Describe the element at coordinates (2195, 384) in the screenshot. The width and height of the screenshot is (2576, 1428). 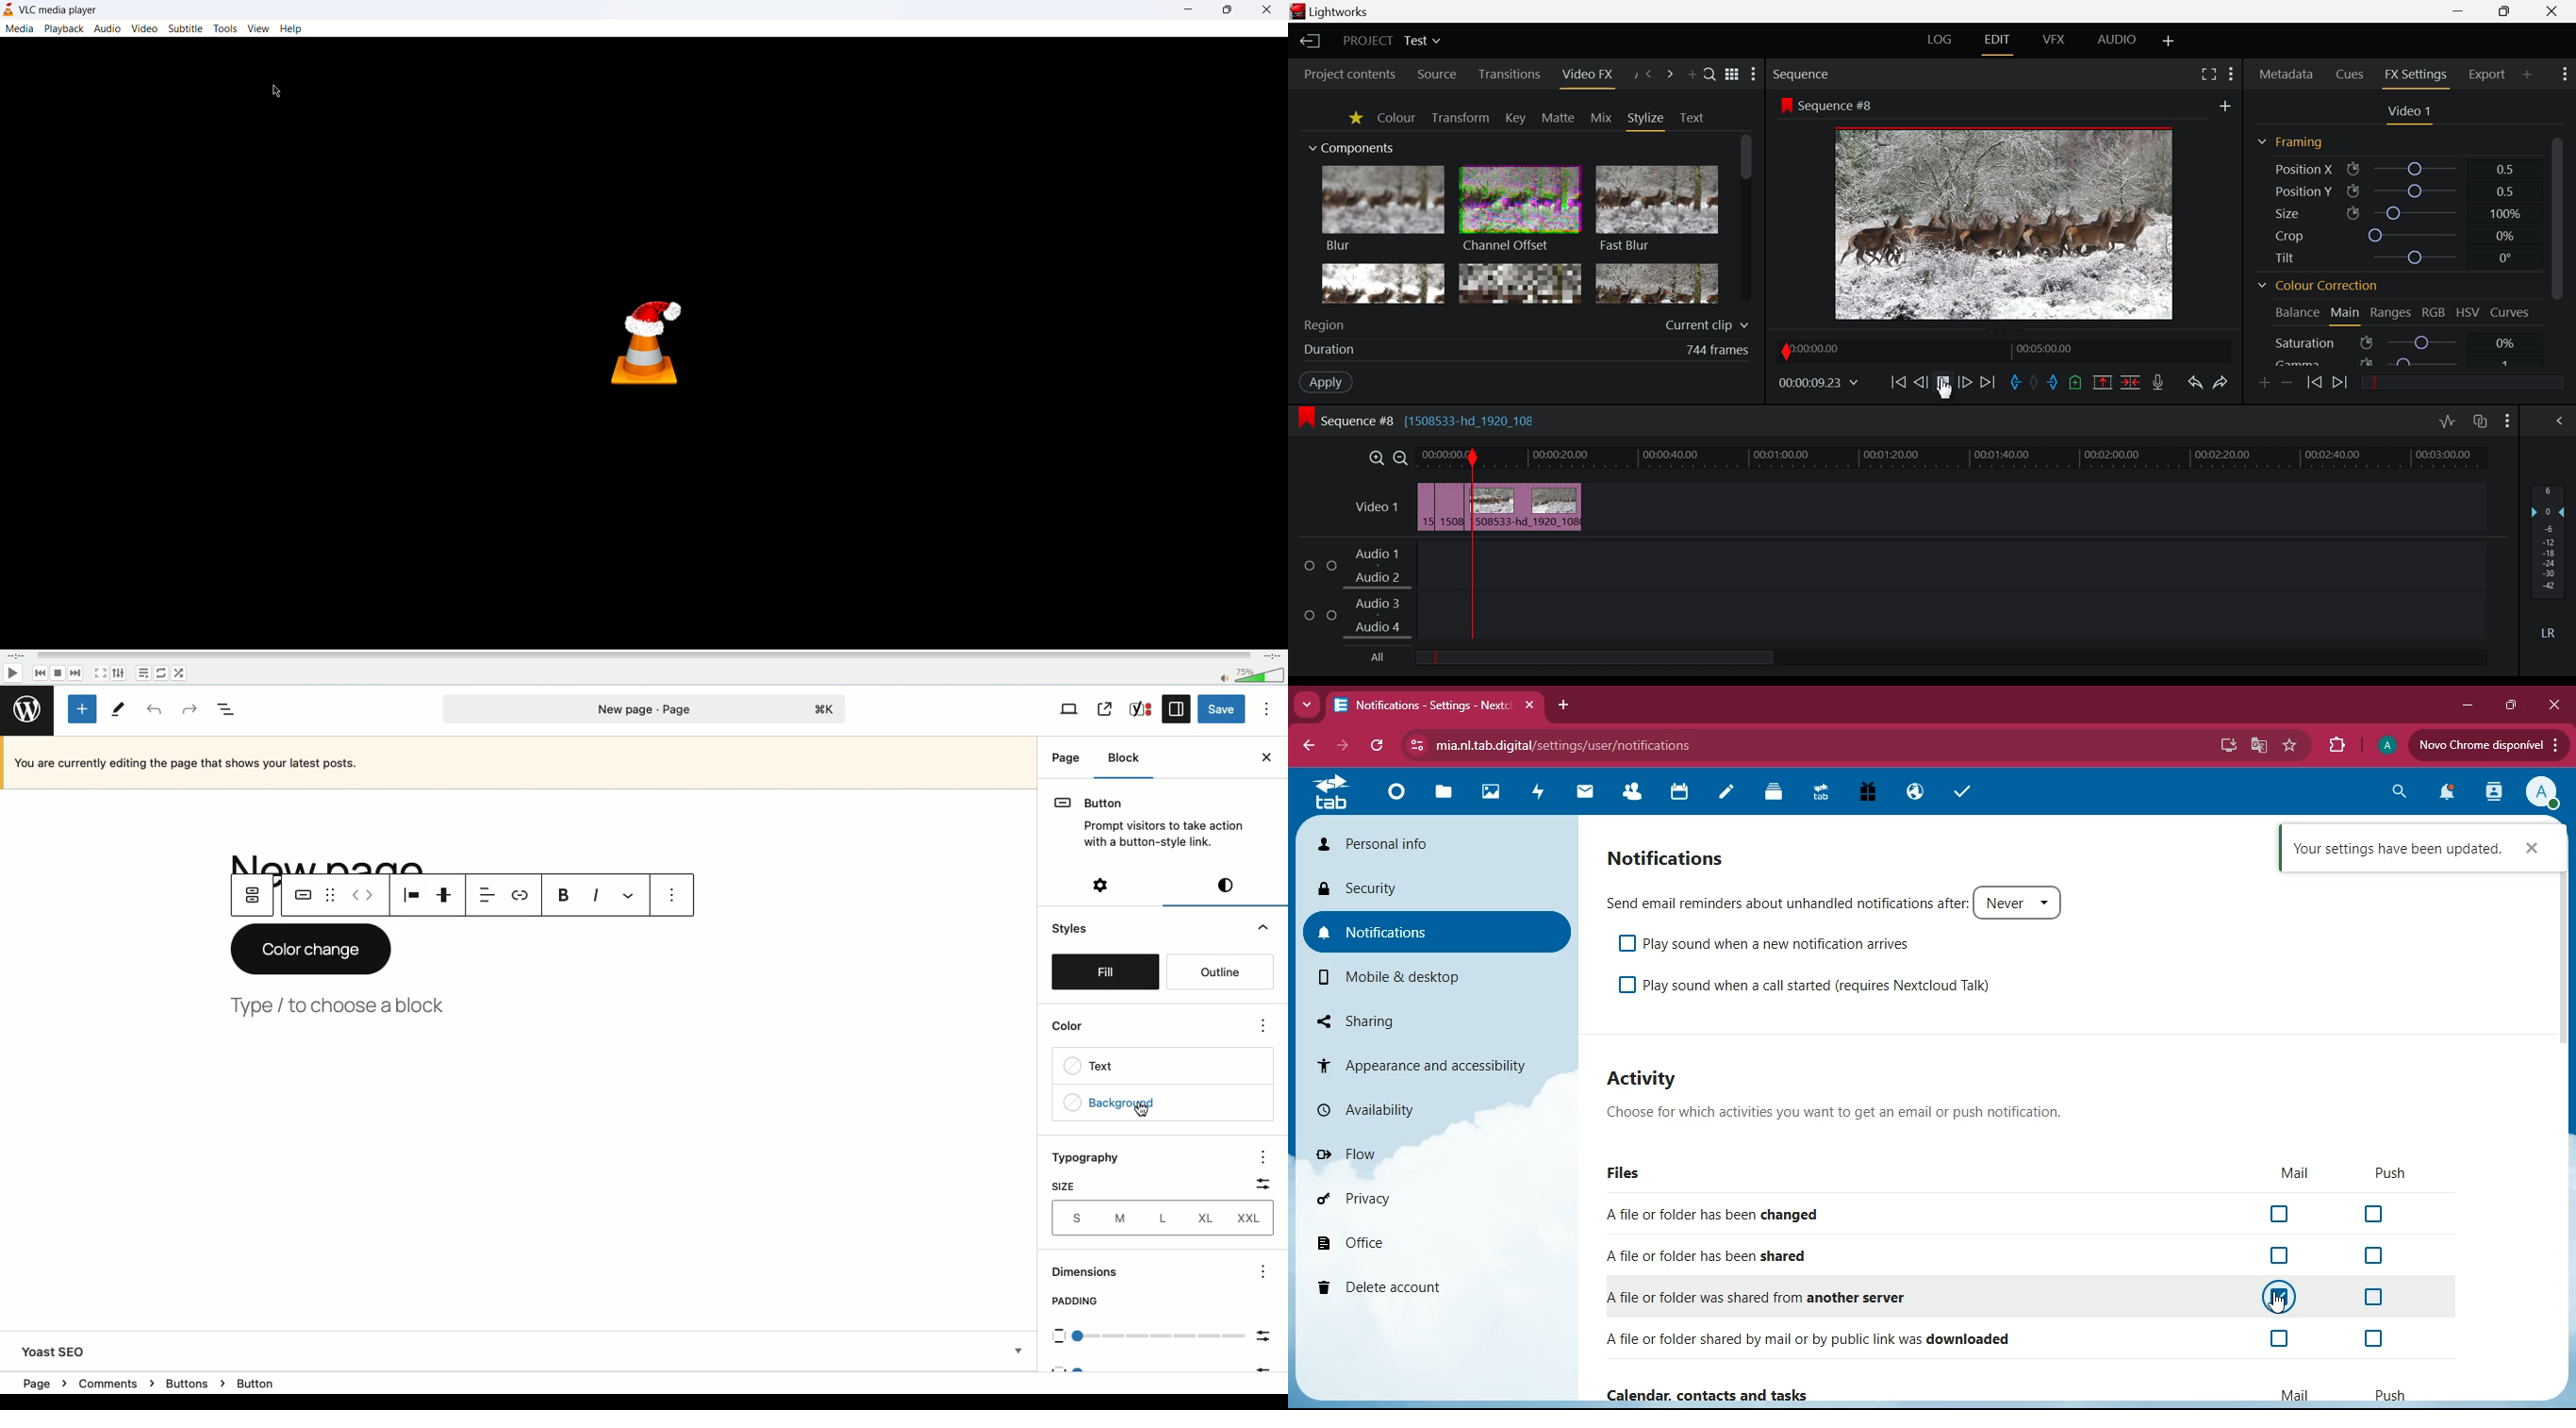
I see `Undo` at that location.